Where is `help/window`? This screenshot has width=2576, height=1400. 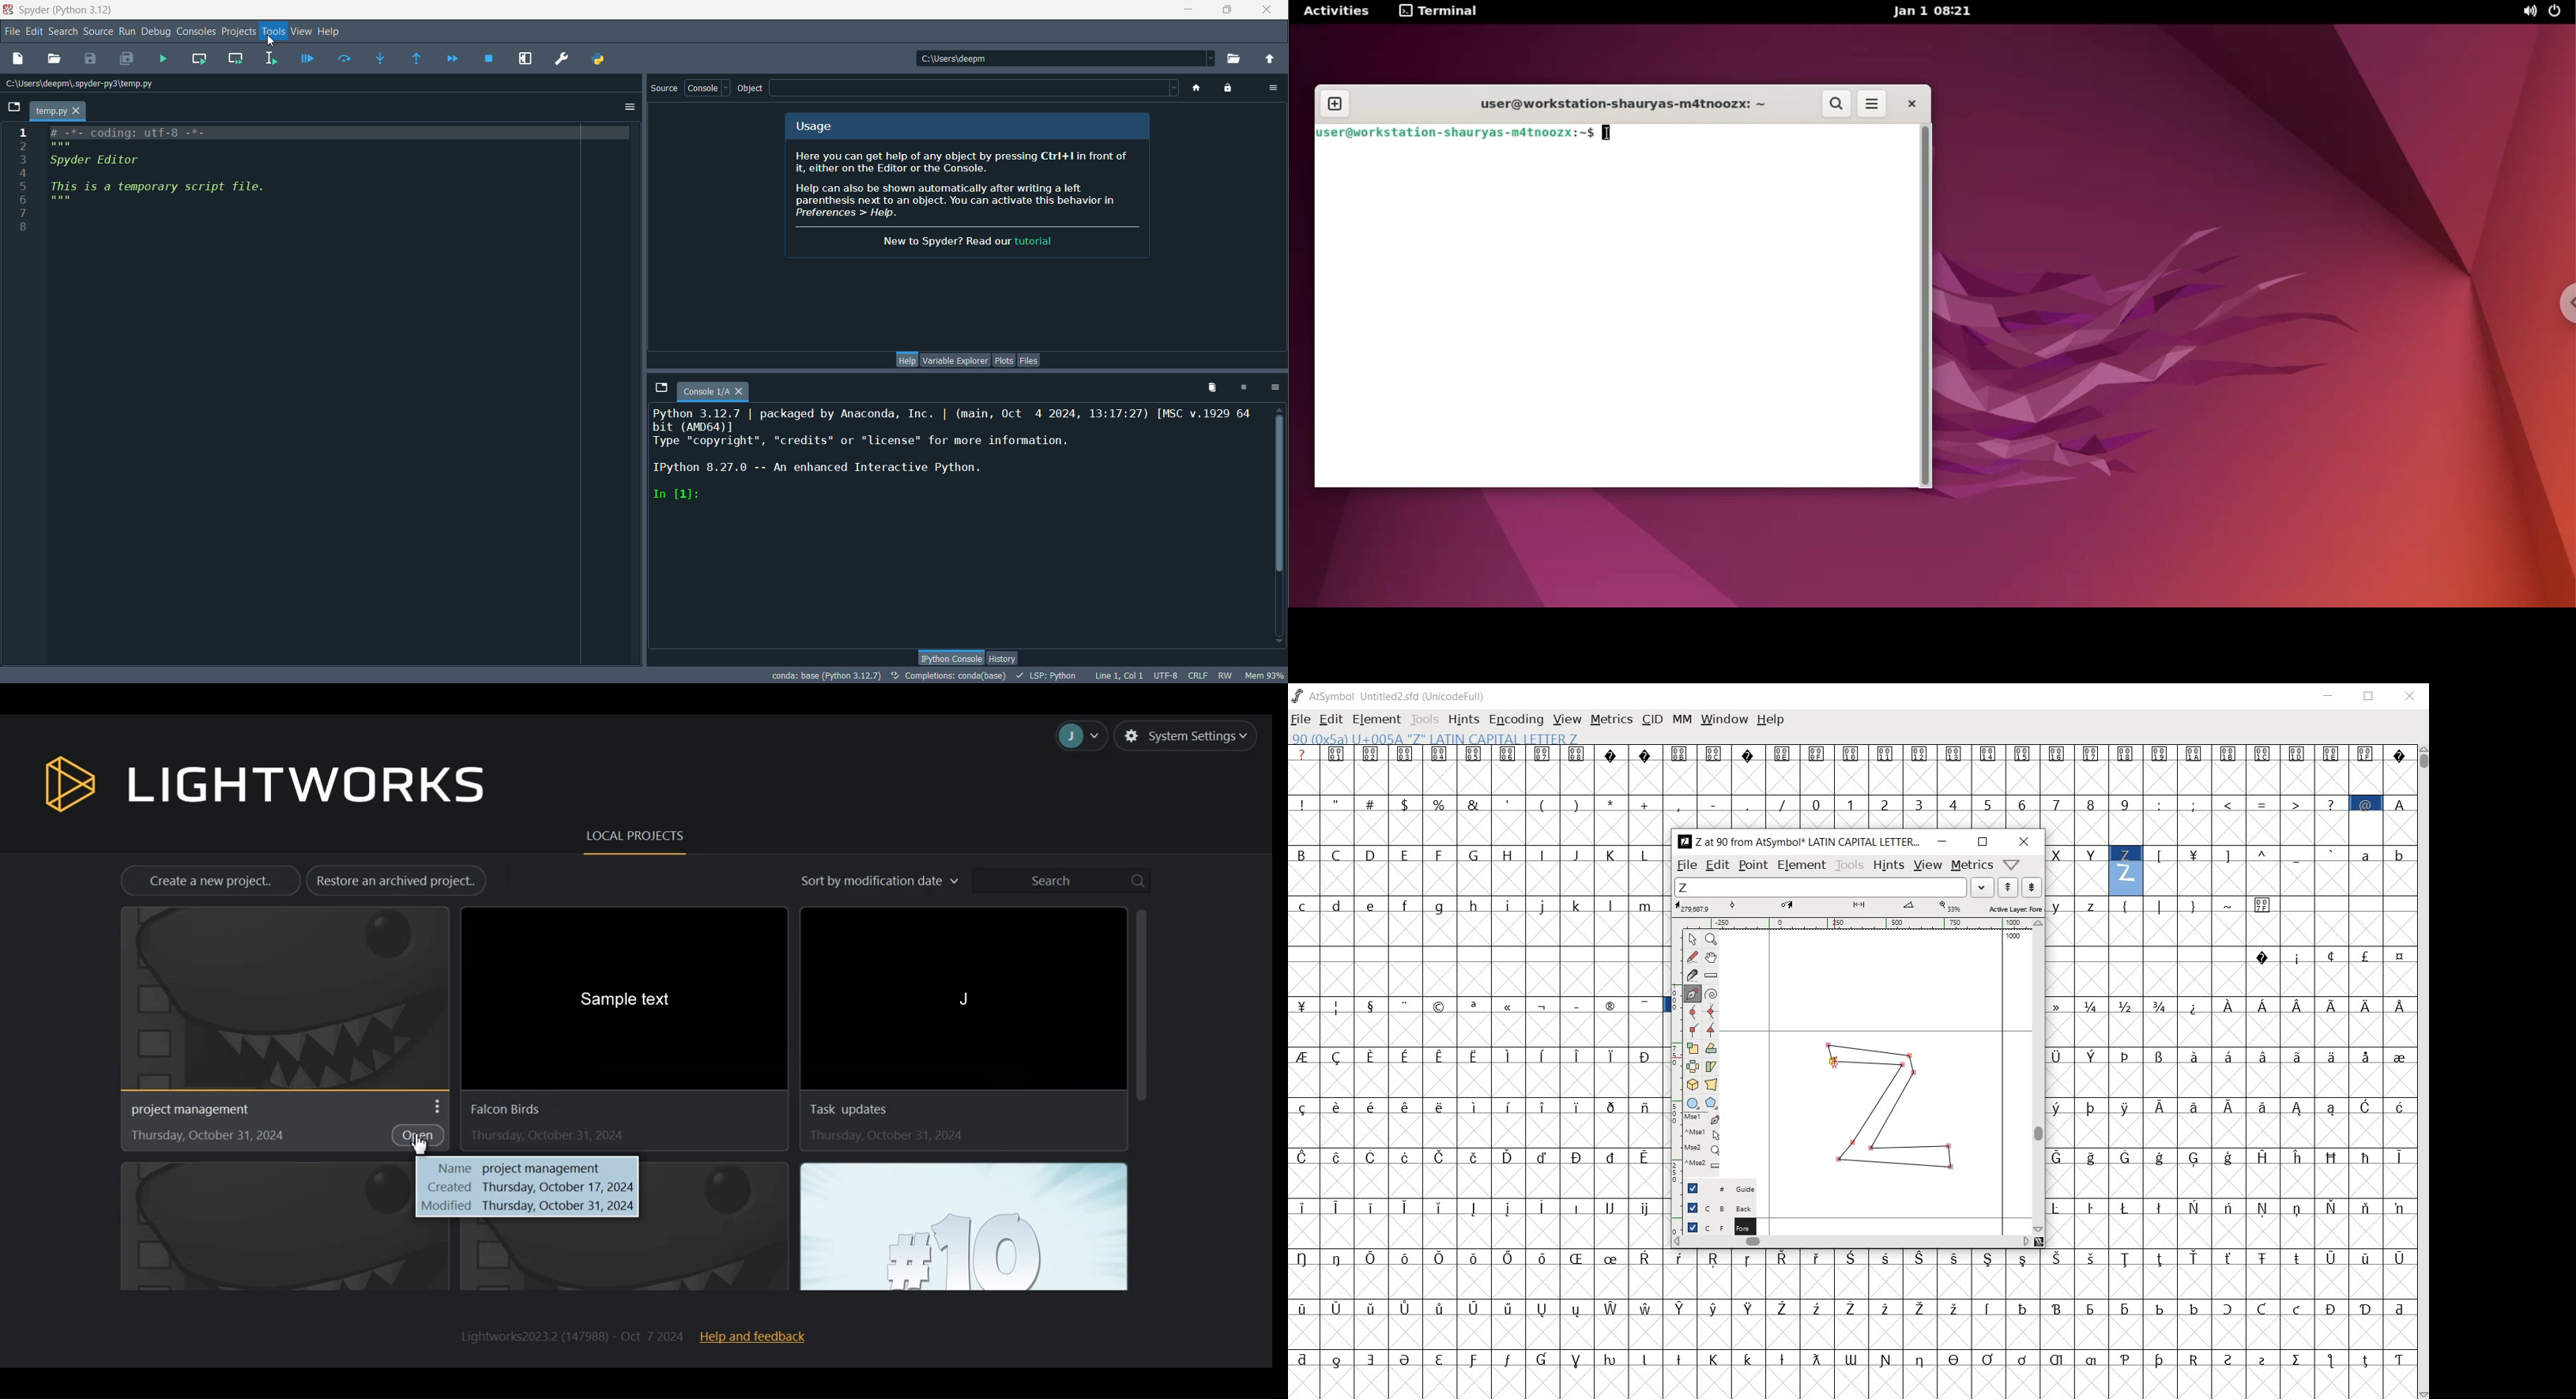 help/window is located at coordinates (2012, 865).